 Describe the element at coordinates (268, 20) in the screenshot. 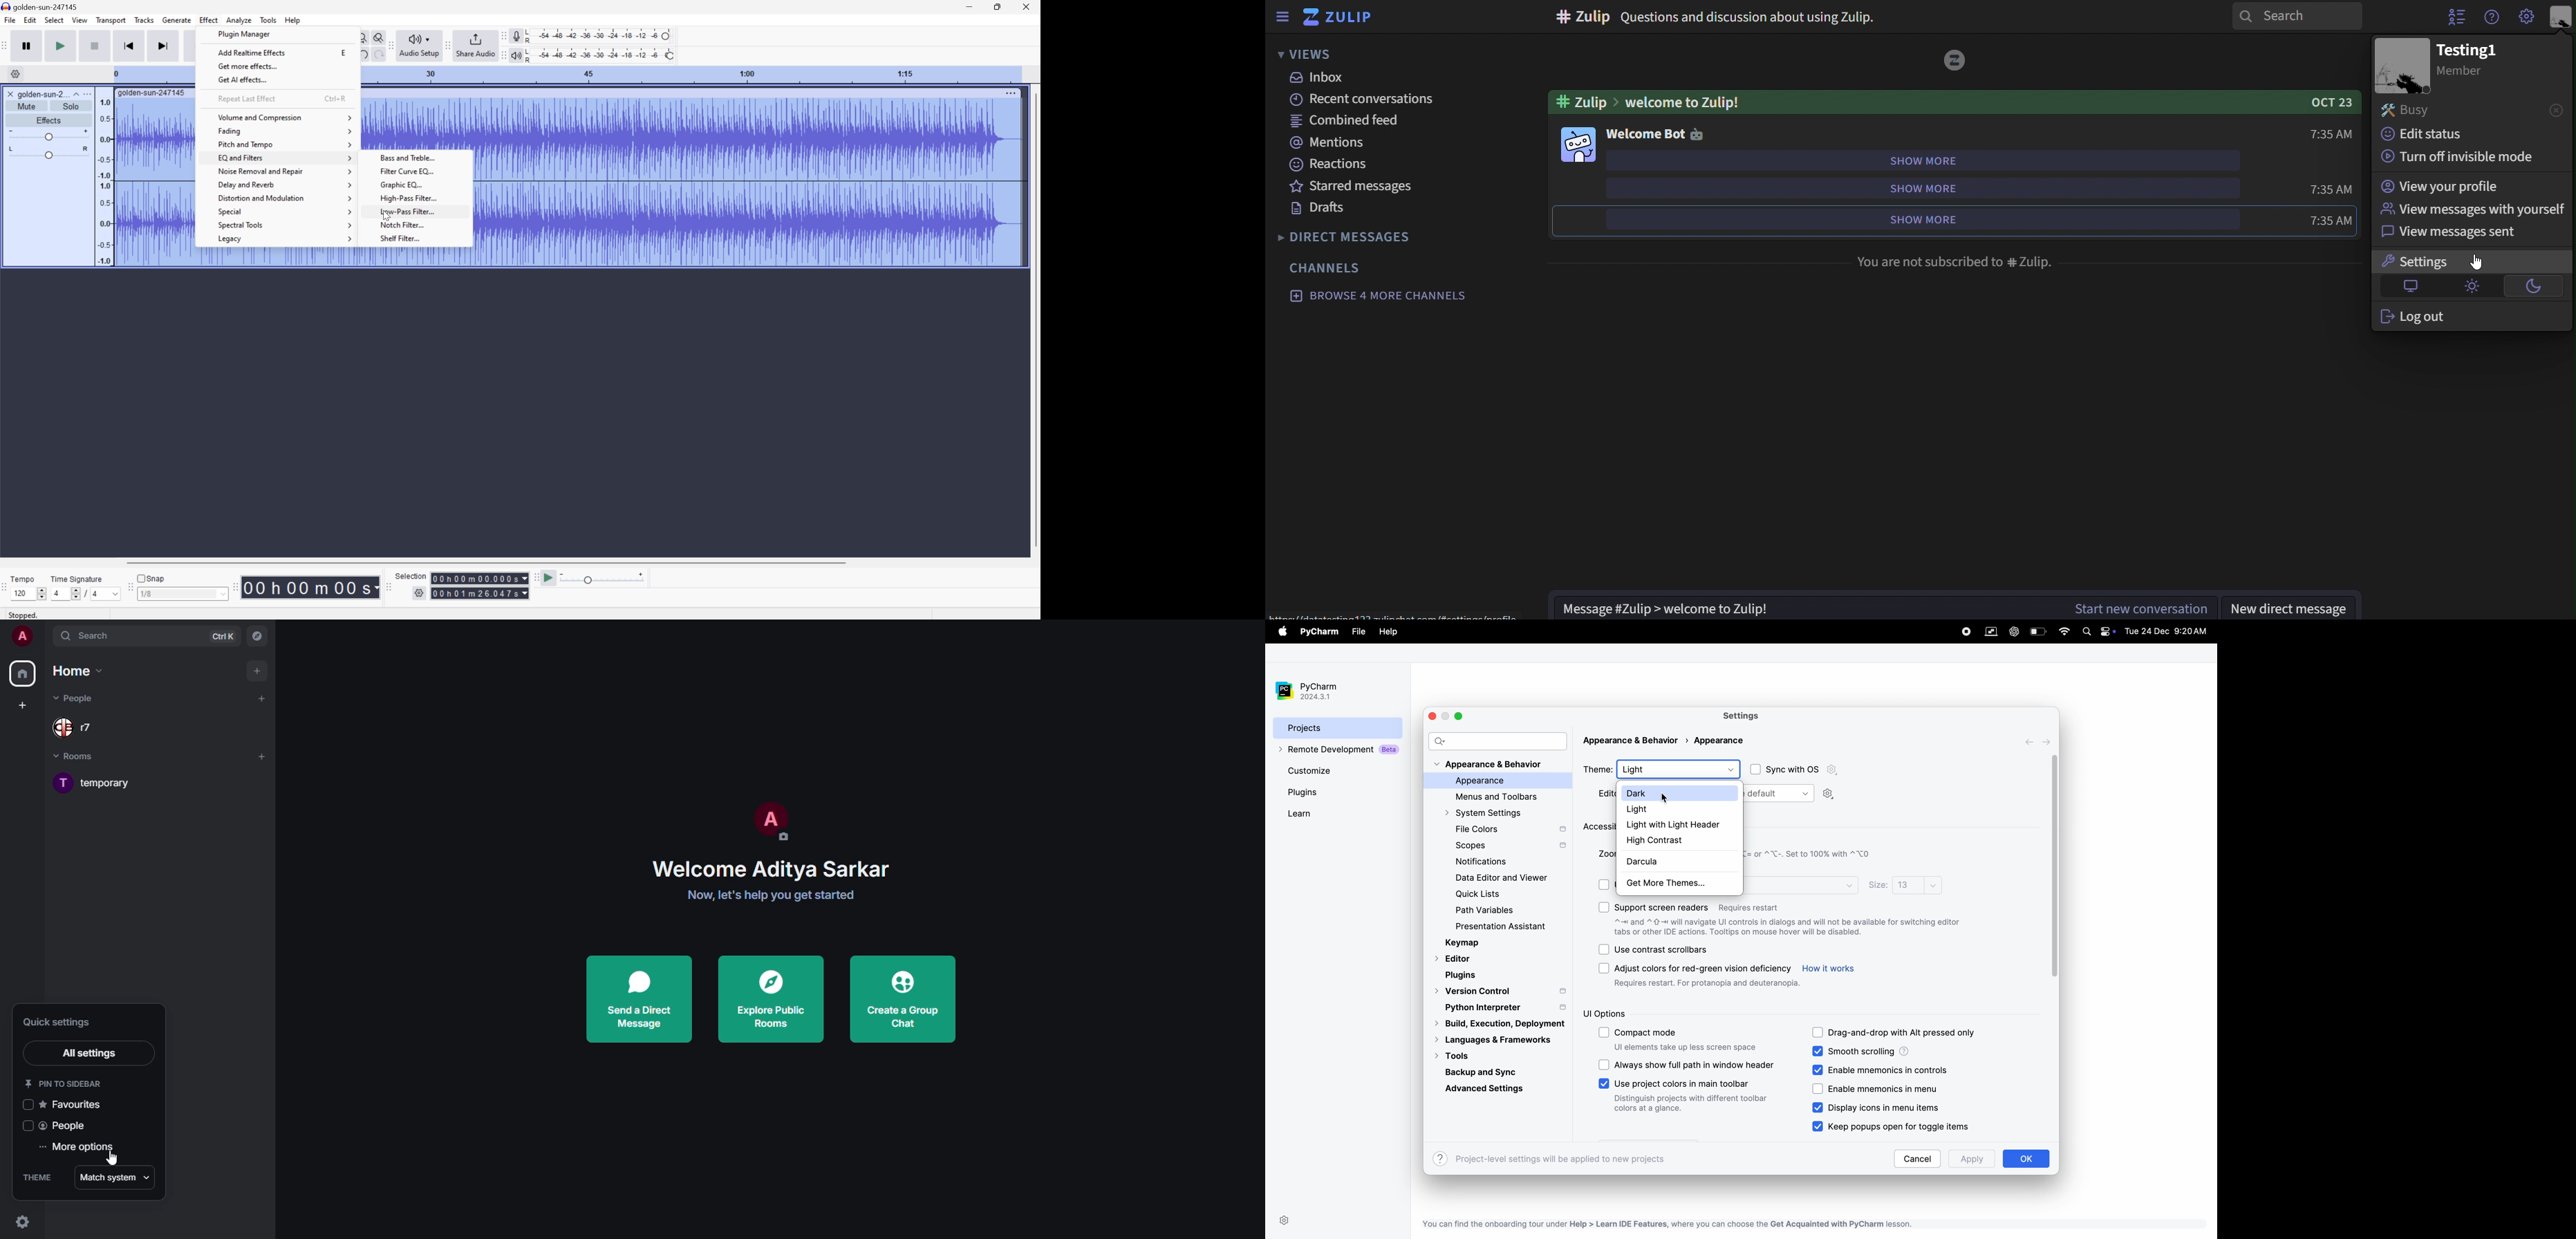

I see `Tools` at that location.